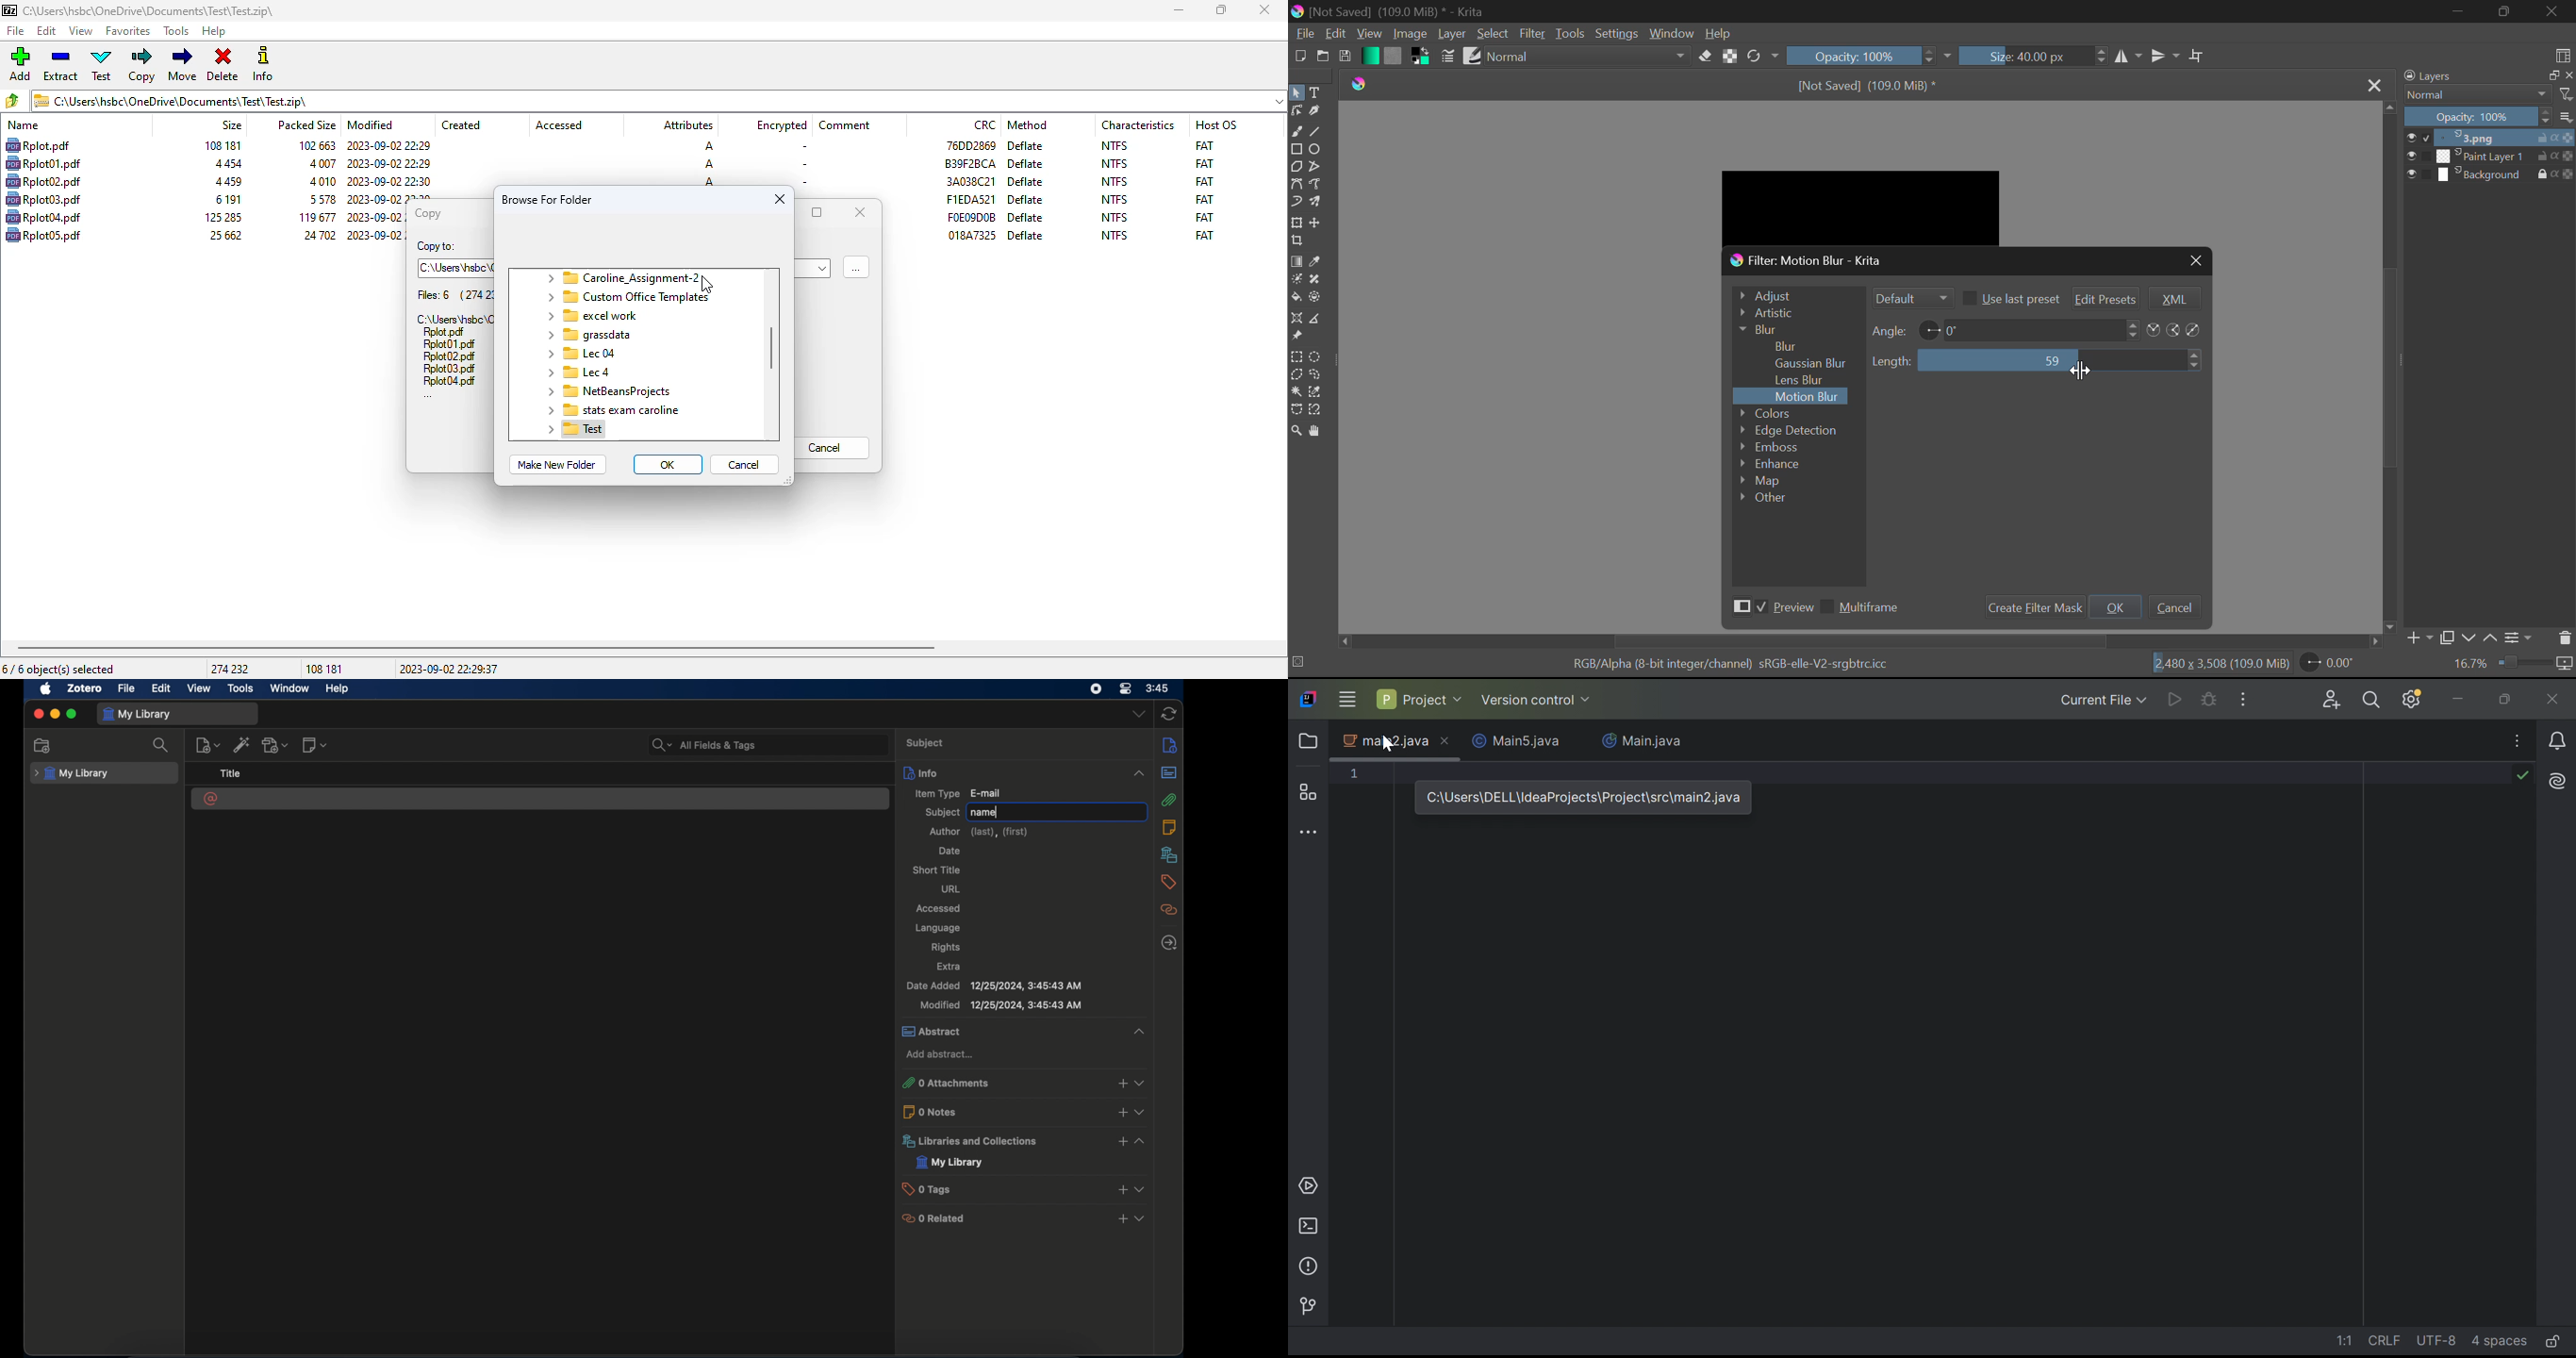 The image size is (2576, 1372). Describe the element at coordinates (1763, 55) in the screenshot. I see `Rotate` at that location.